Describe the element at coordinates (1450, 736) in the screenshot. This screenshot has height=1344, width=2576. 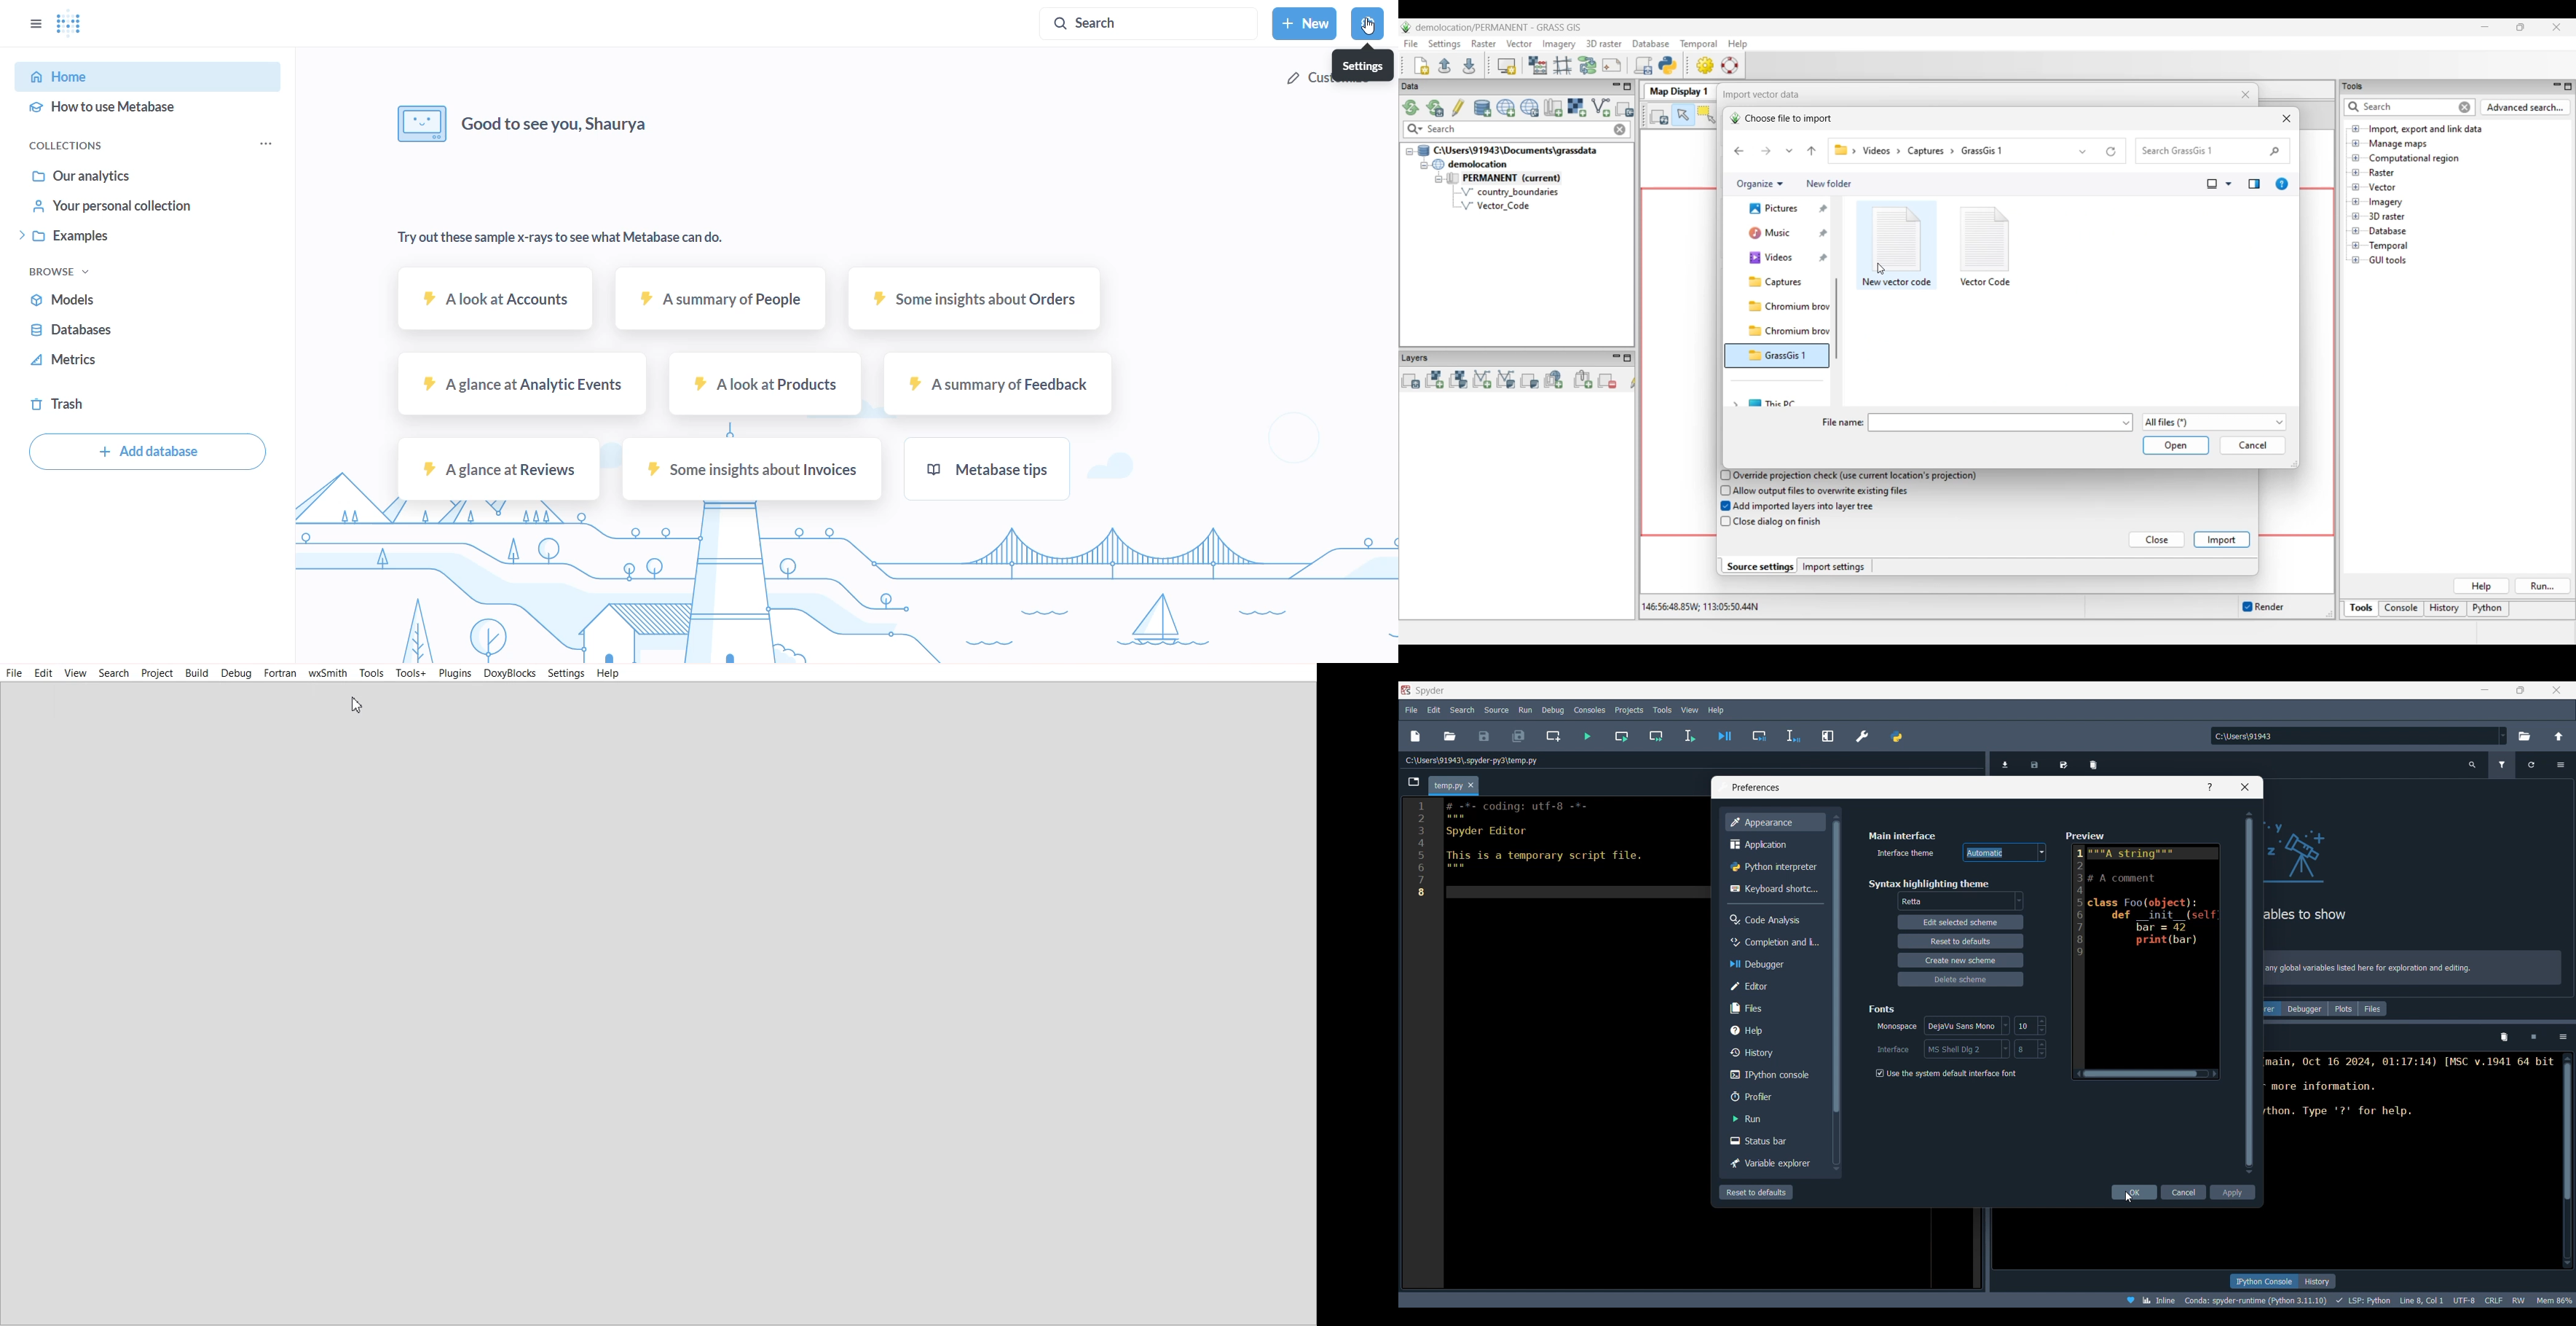
I see `Open` at that location.